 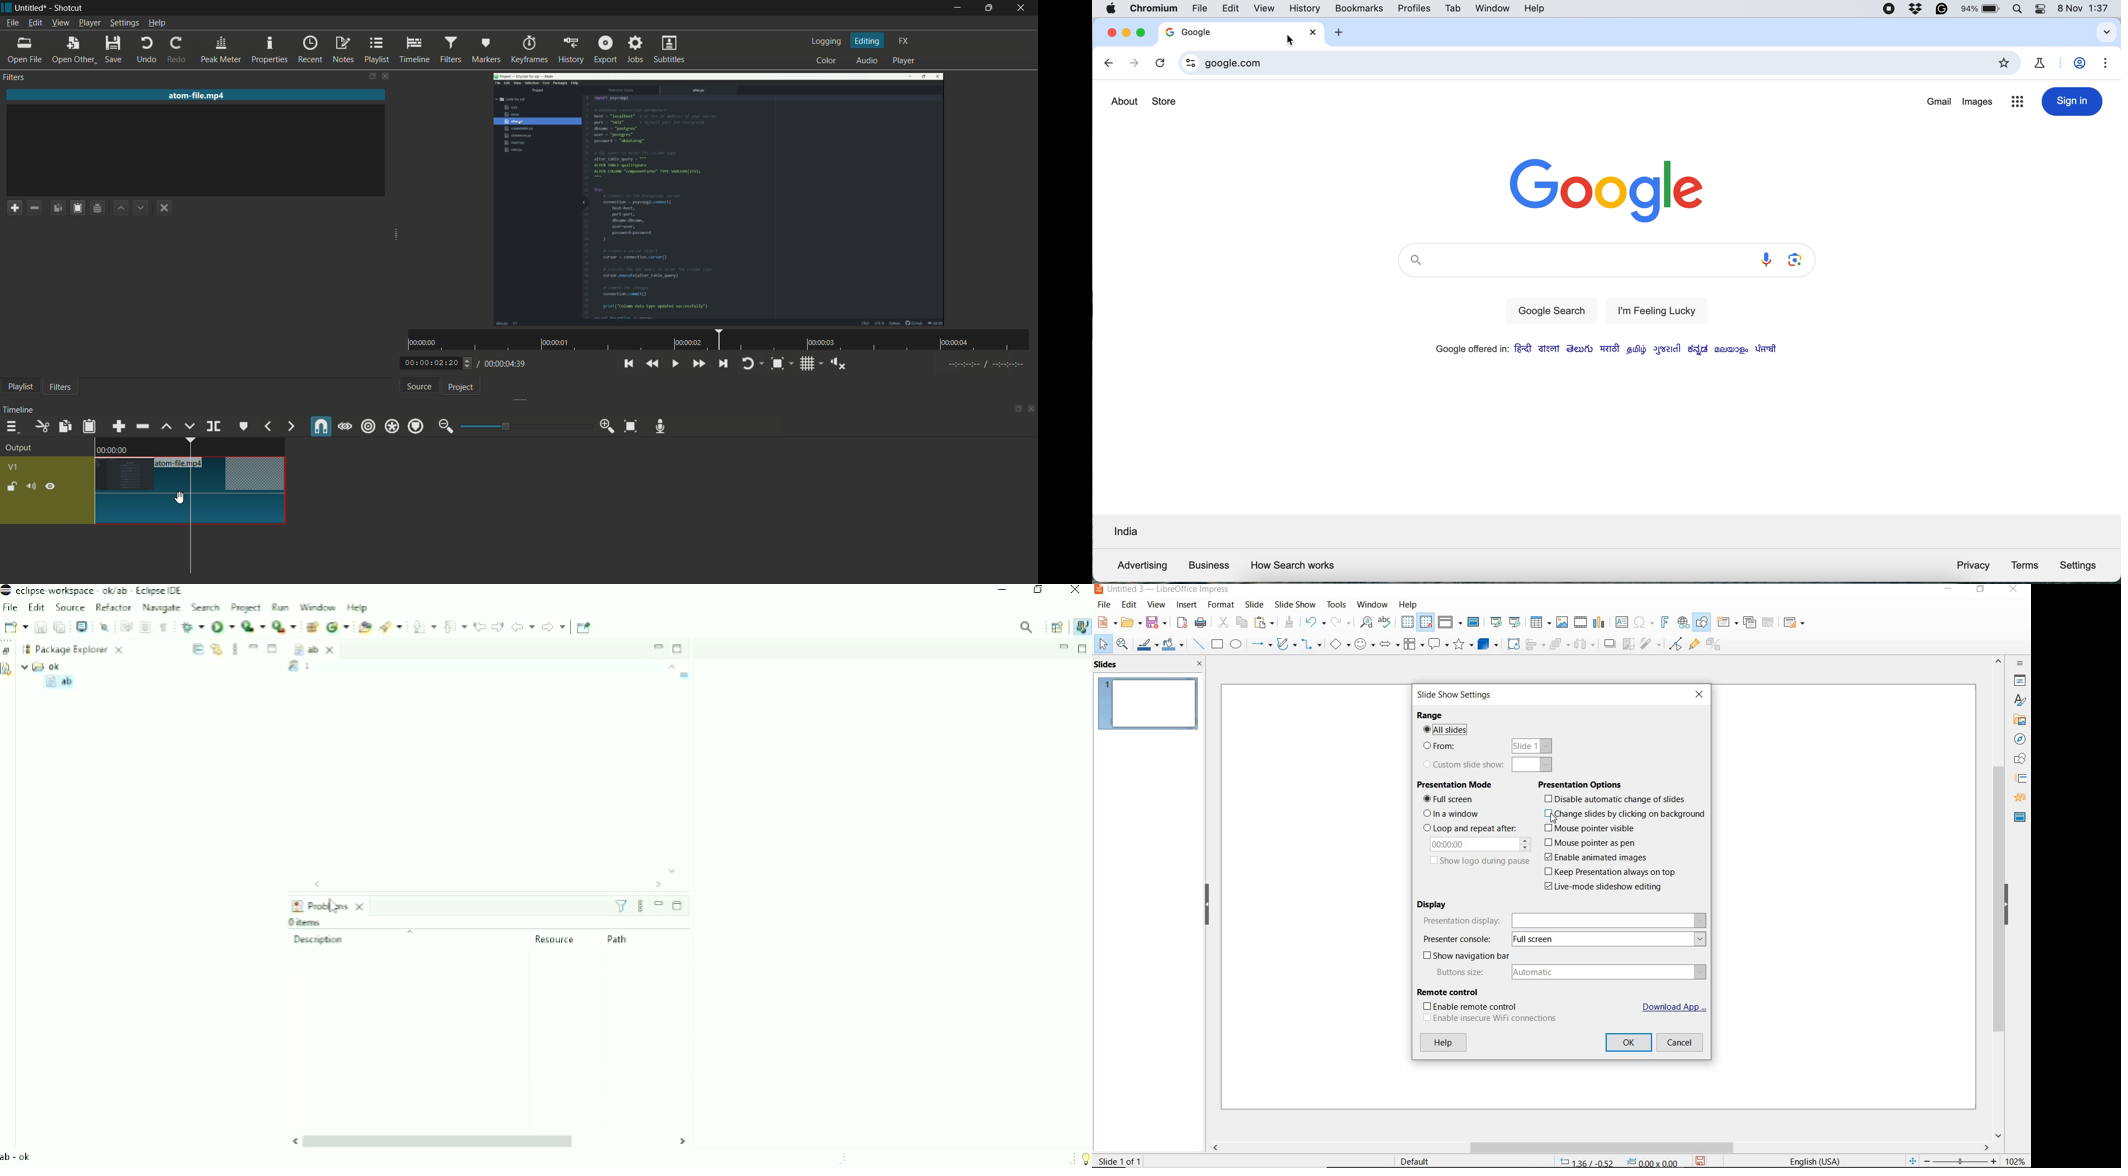 I want to click on DEFAULT, so click(x=1419, y=1160).